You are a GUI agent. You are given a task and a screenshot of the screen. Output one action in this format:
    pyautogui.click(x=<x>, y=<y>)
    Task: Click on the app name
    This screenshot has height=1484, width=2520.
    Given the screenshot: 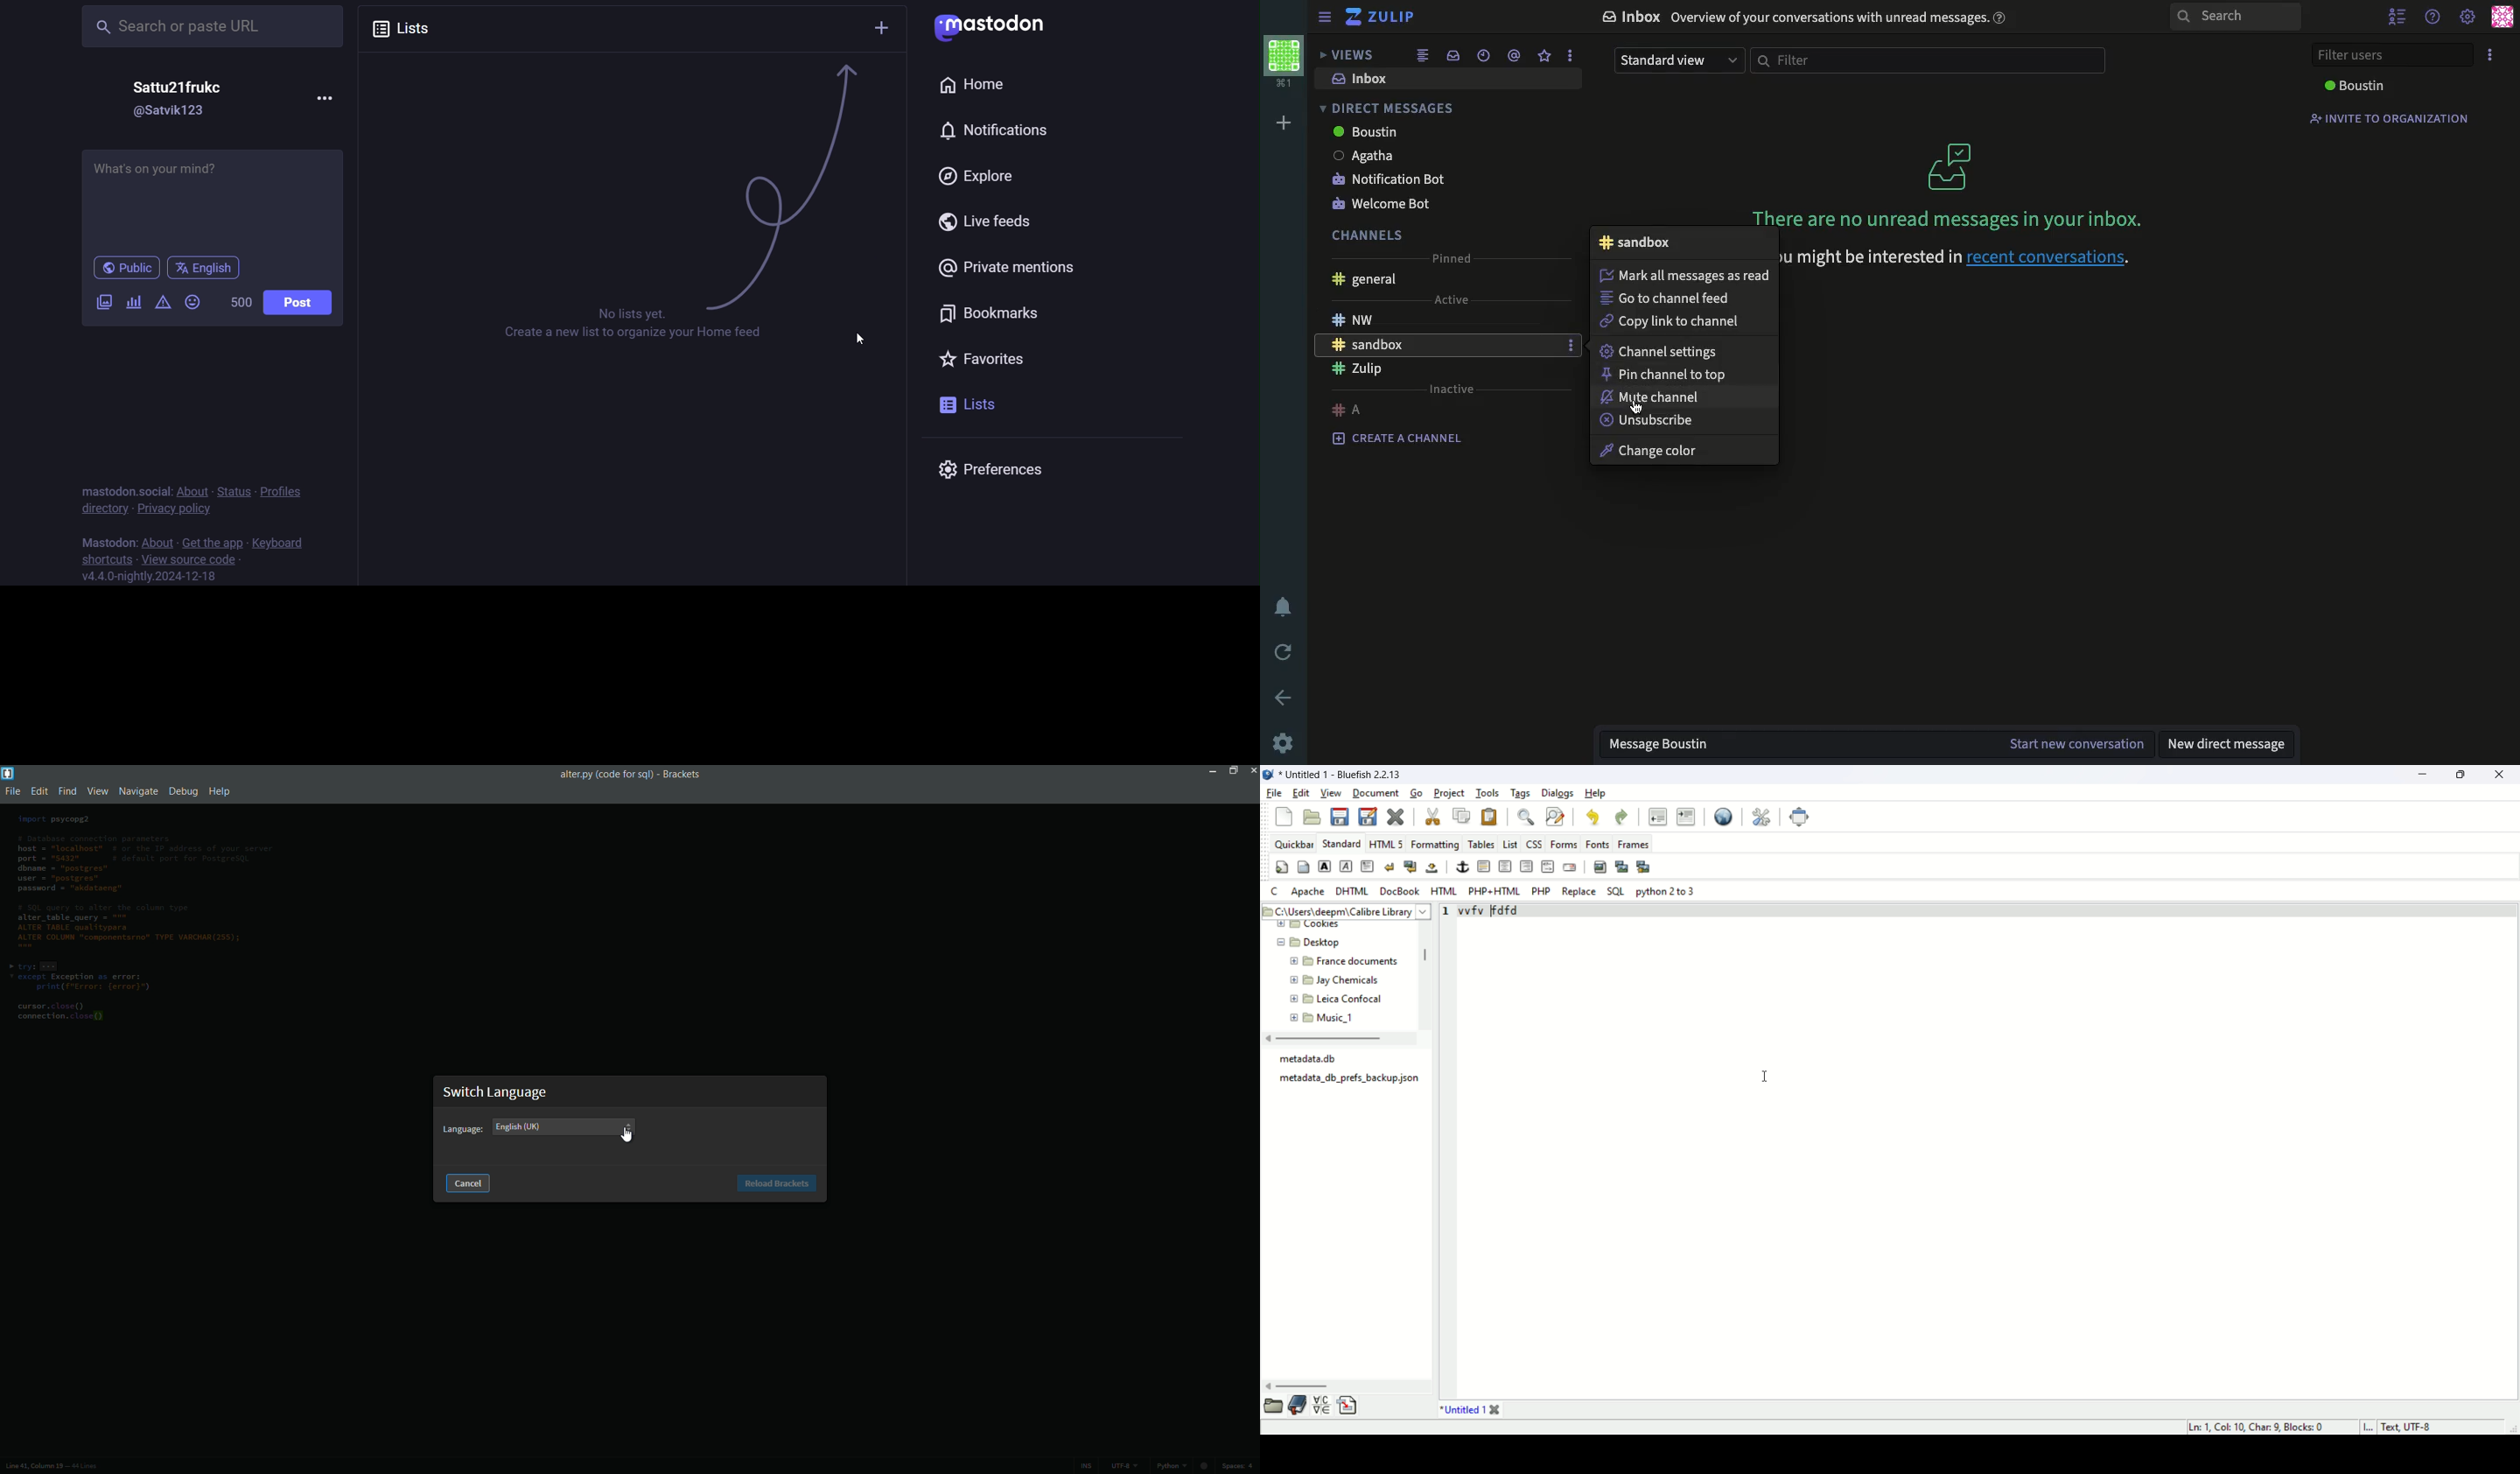 What is the action you would take?
    pyautogui.click(x=684, y=774)
    